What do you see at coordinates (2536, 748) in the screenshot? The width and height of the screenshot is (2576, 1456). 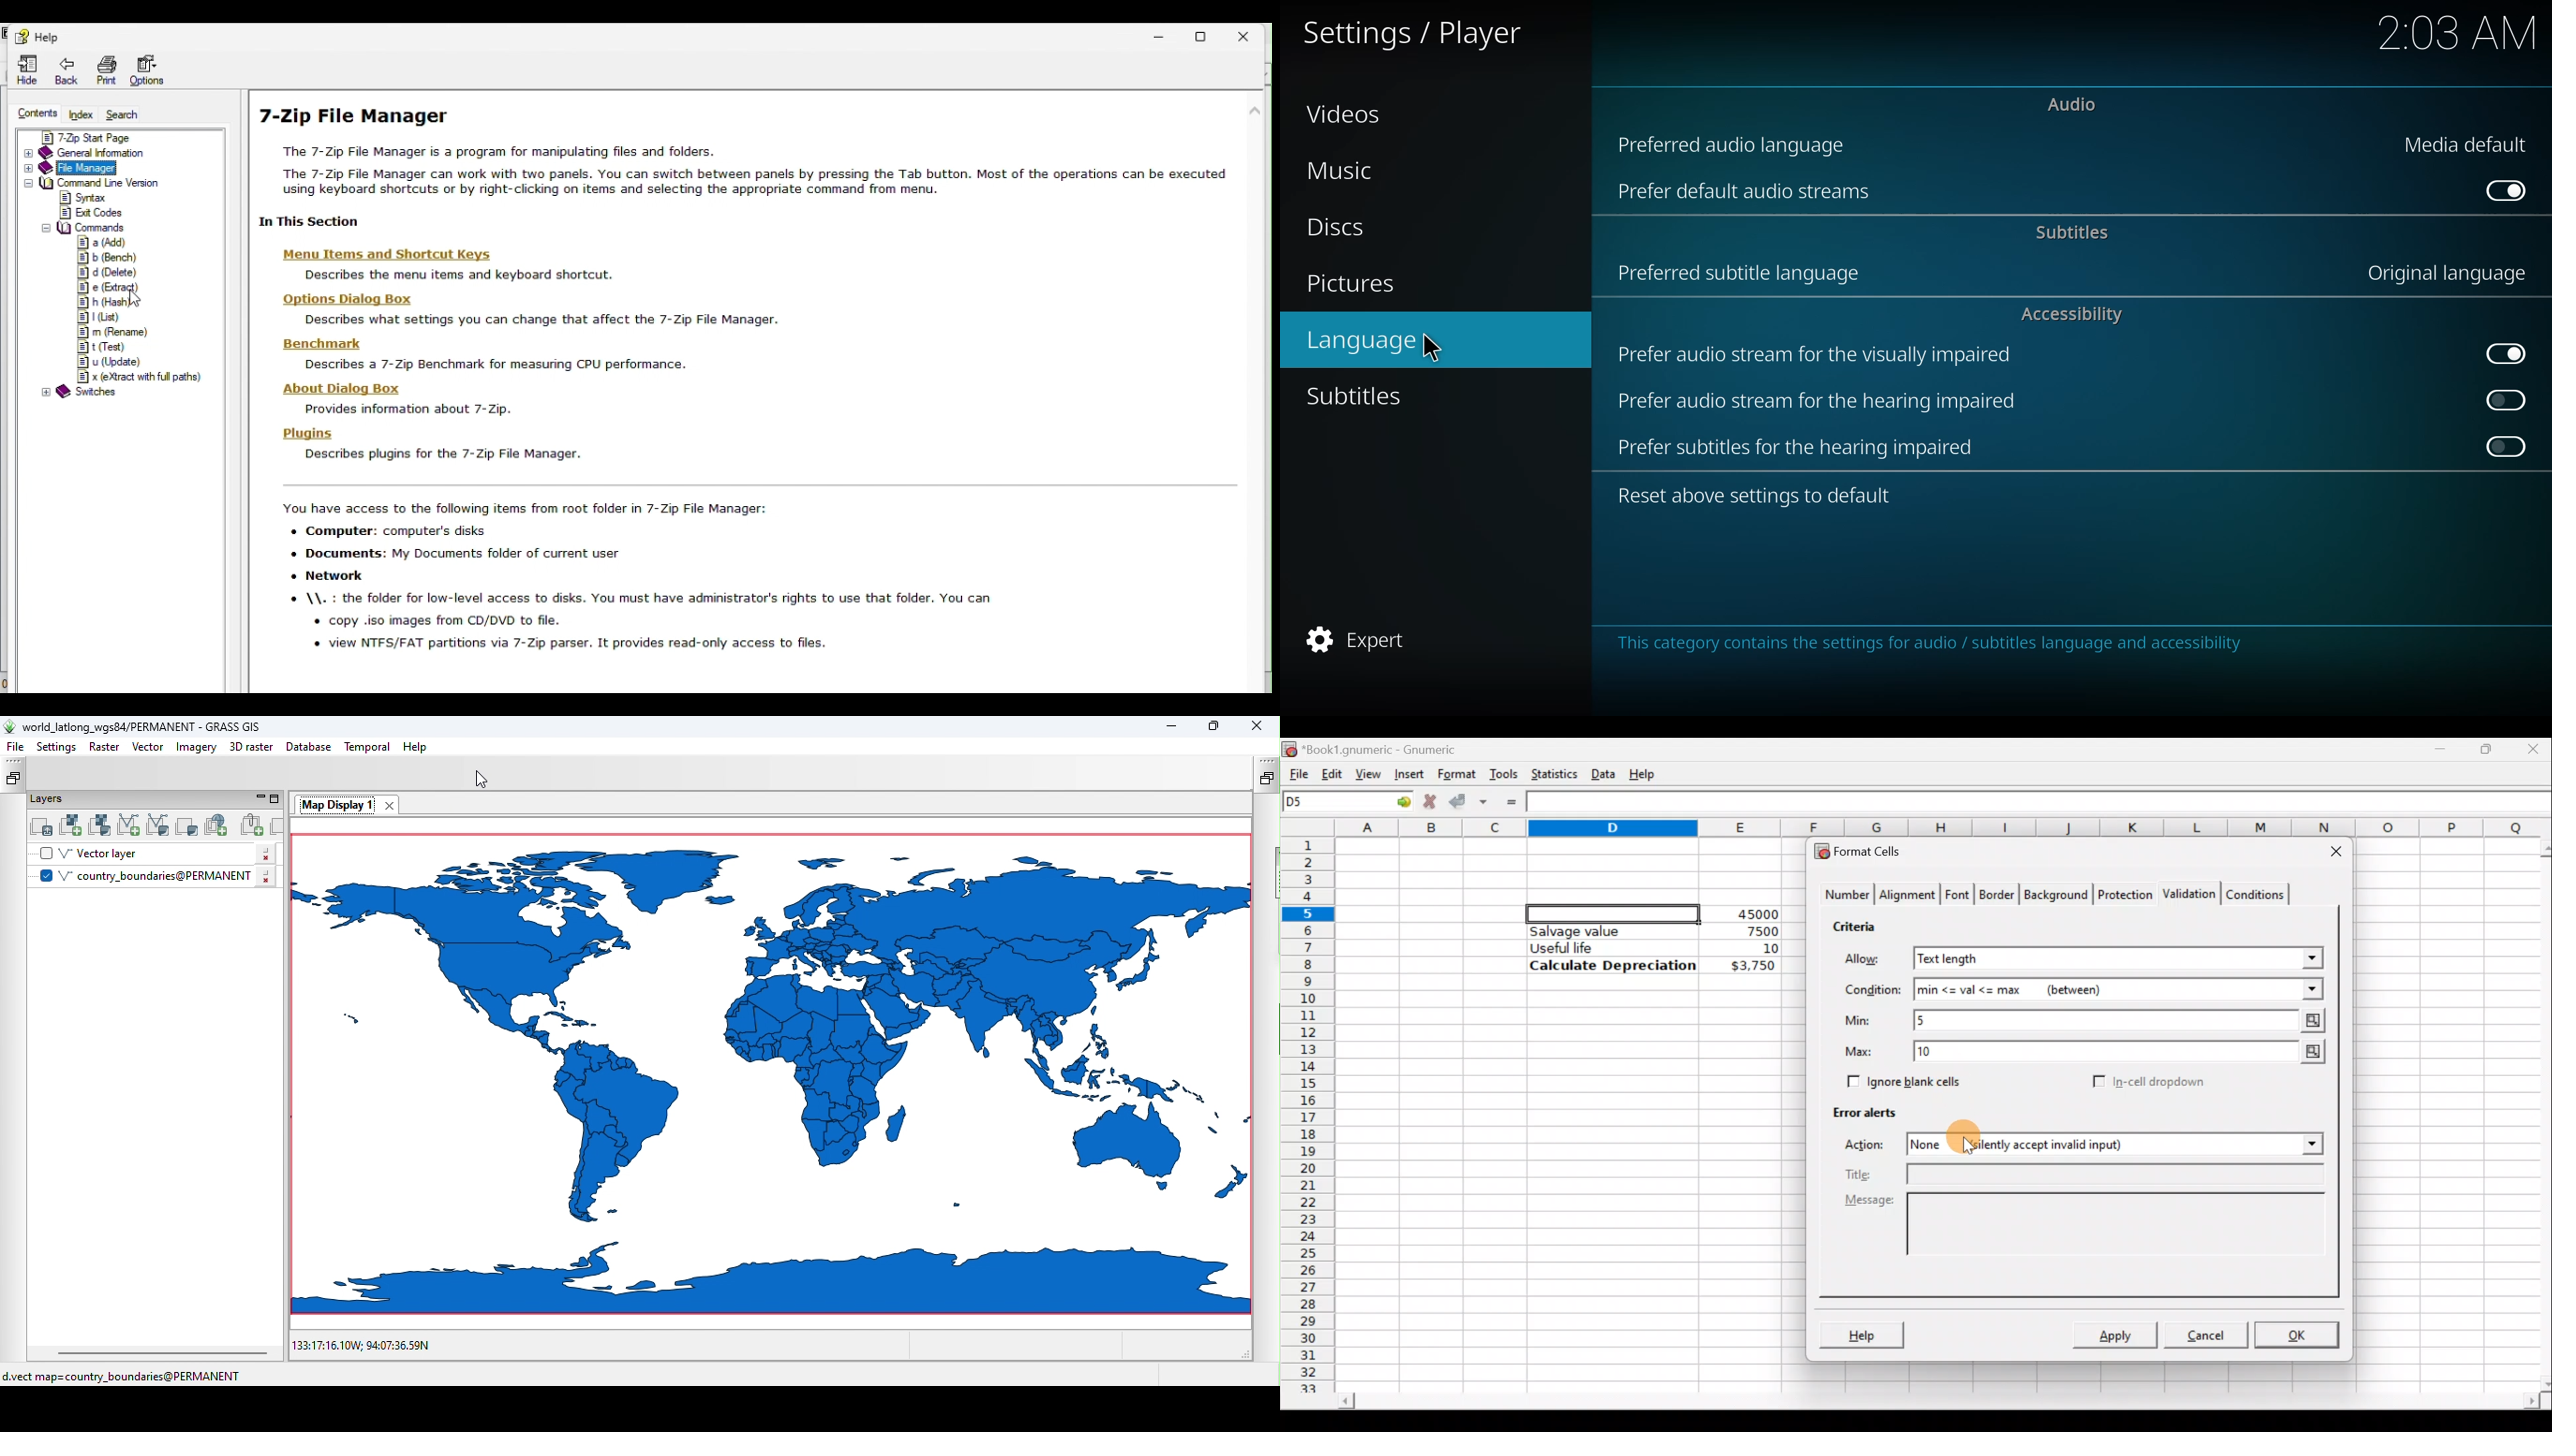 I see `Close` at bounding box center [2536, 748].